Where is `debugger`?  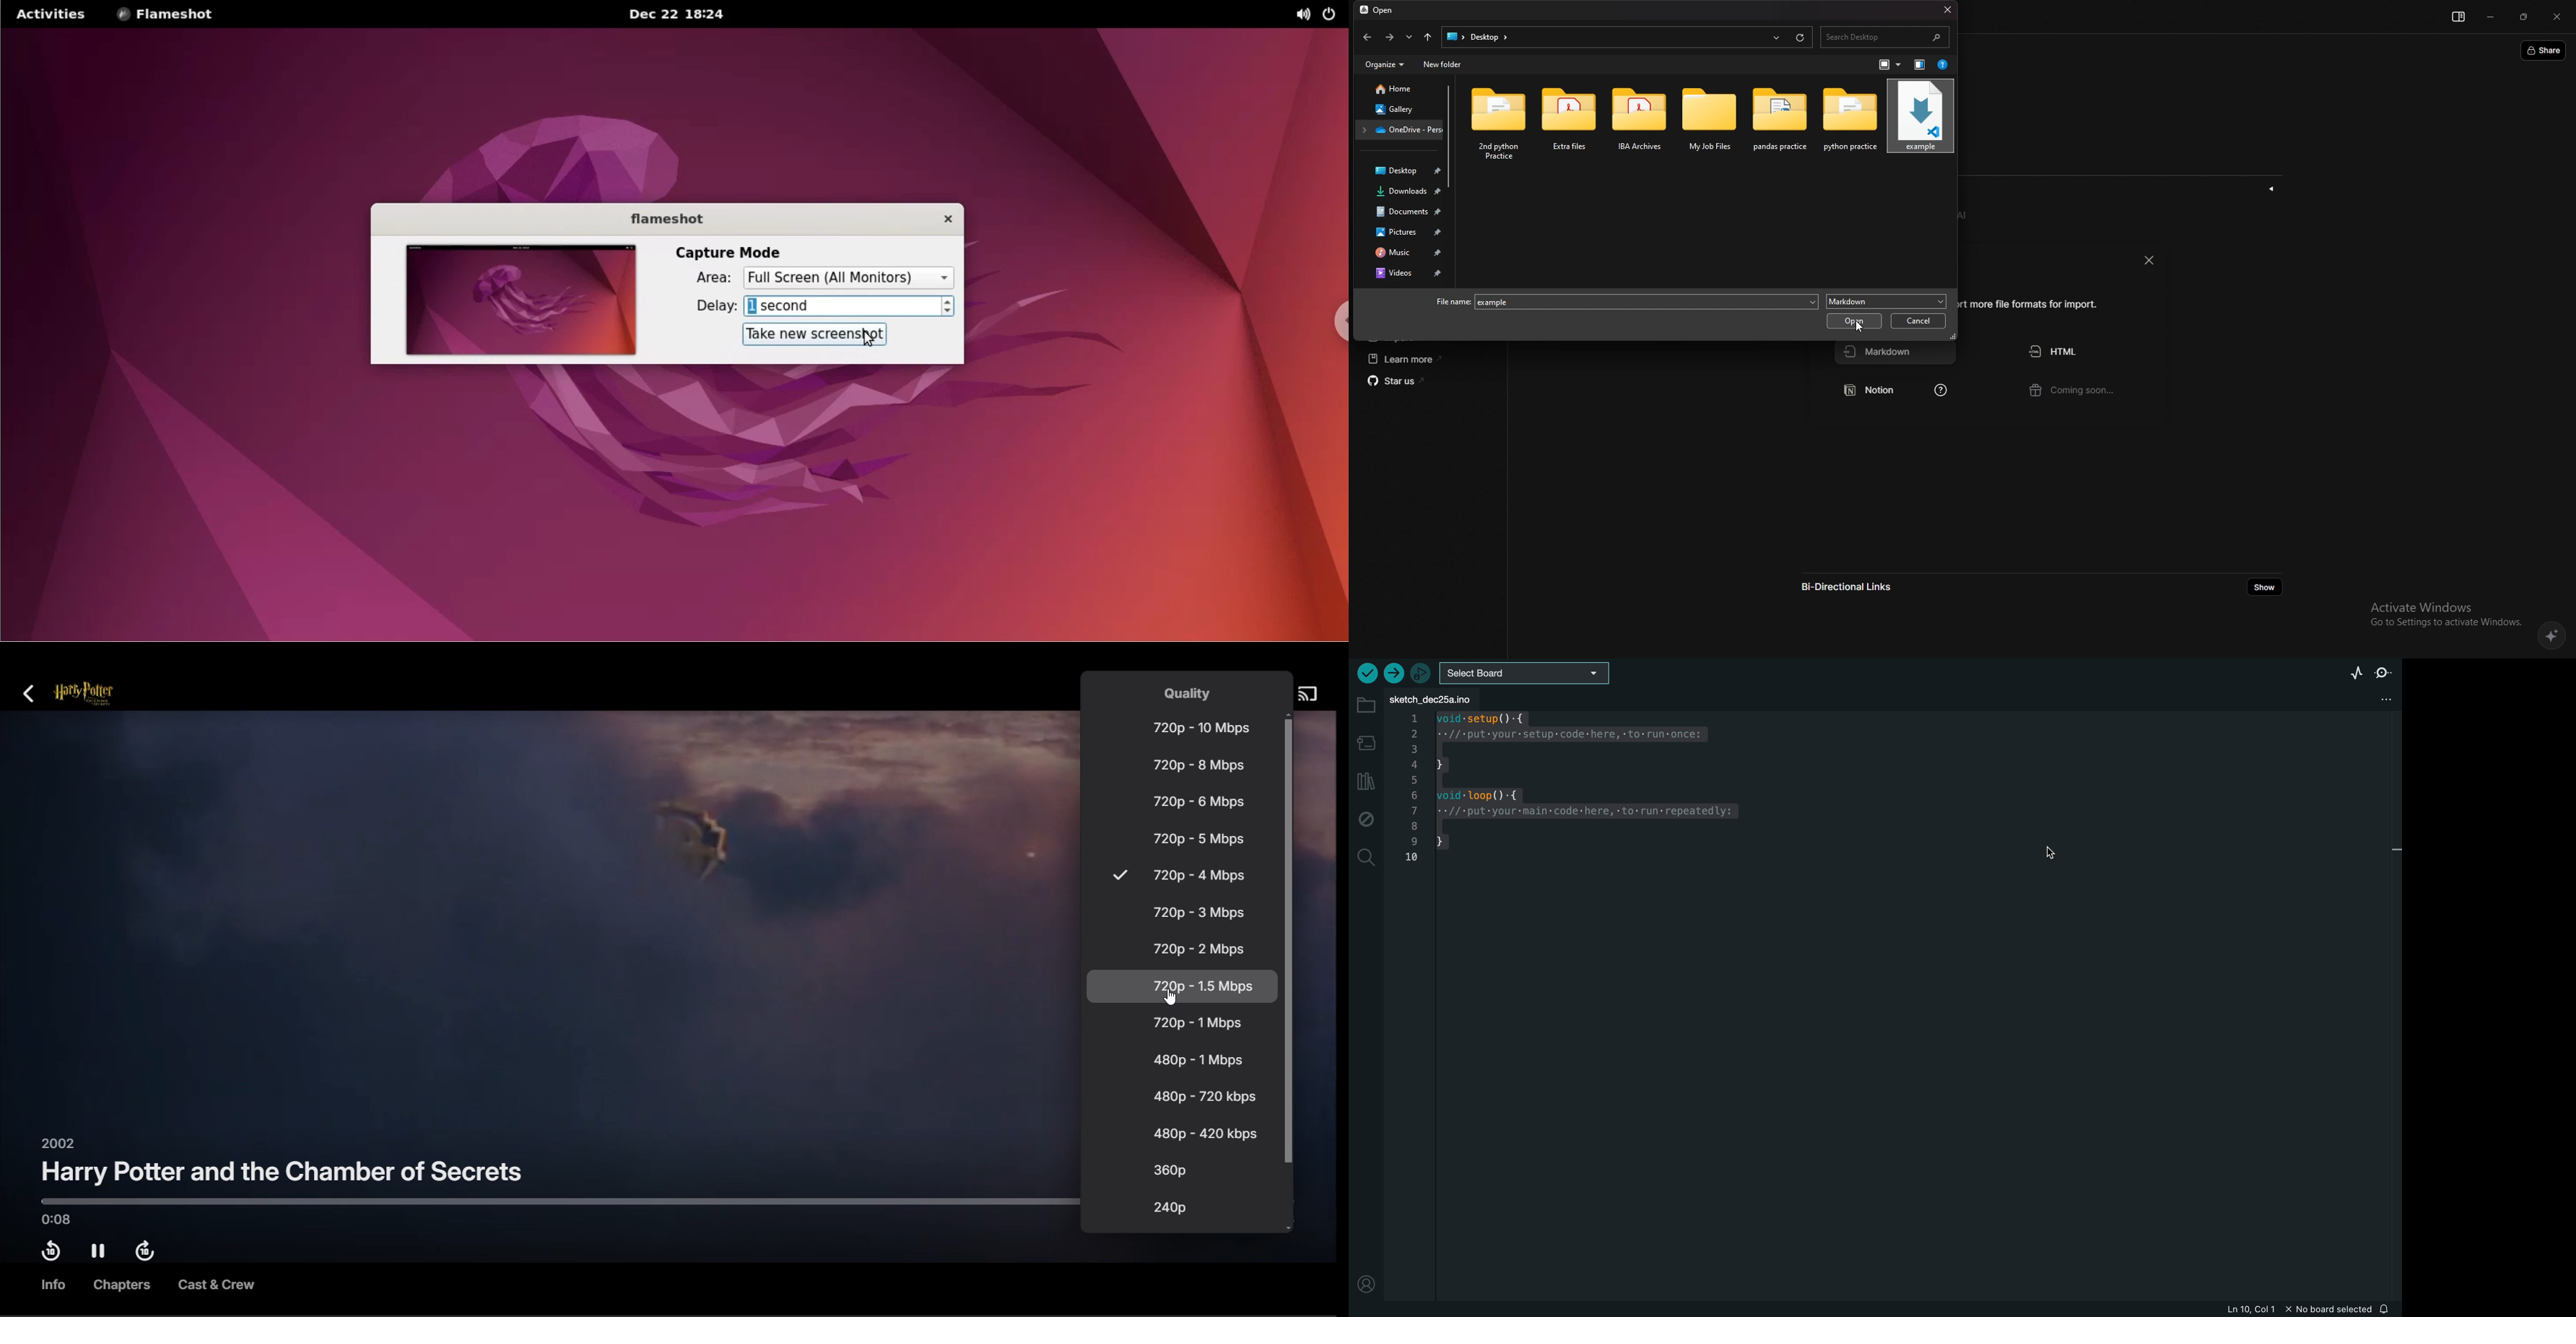
debugger is located at coordinates (1421, 674).